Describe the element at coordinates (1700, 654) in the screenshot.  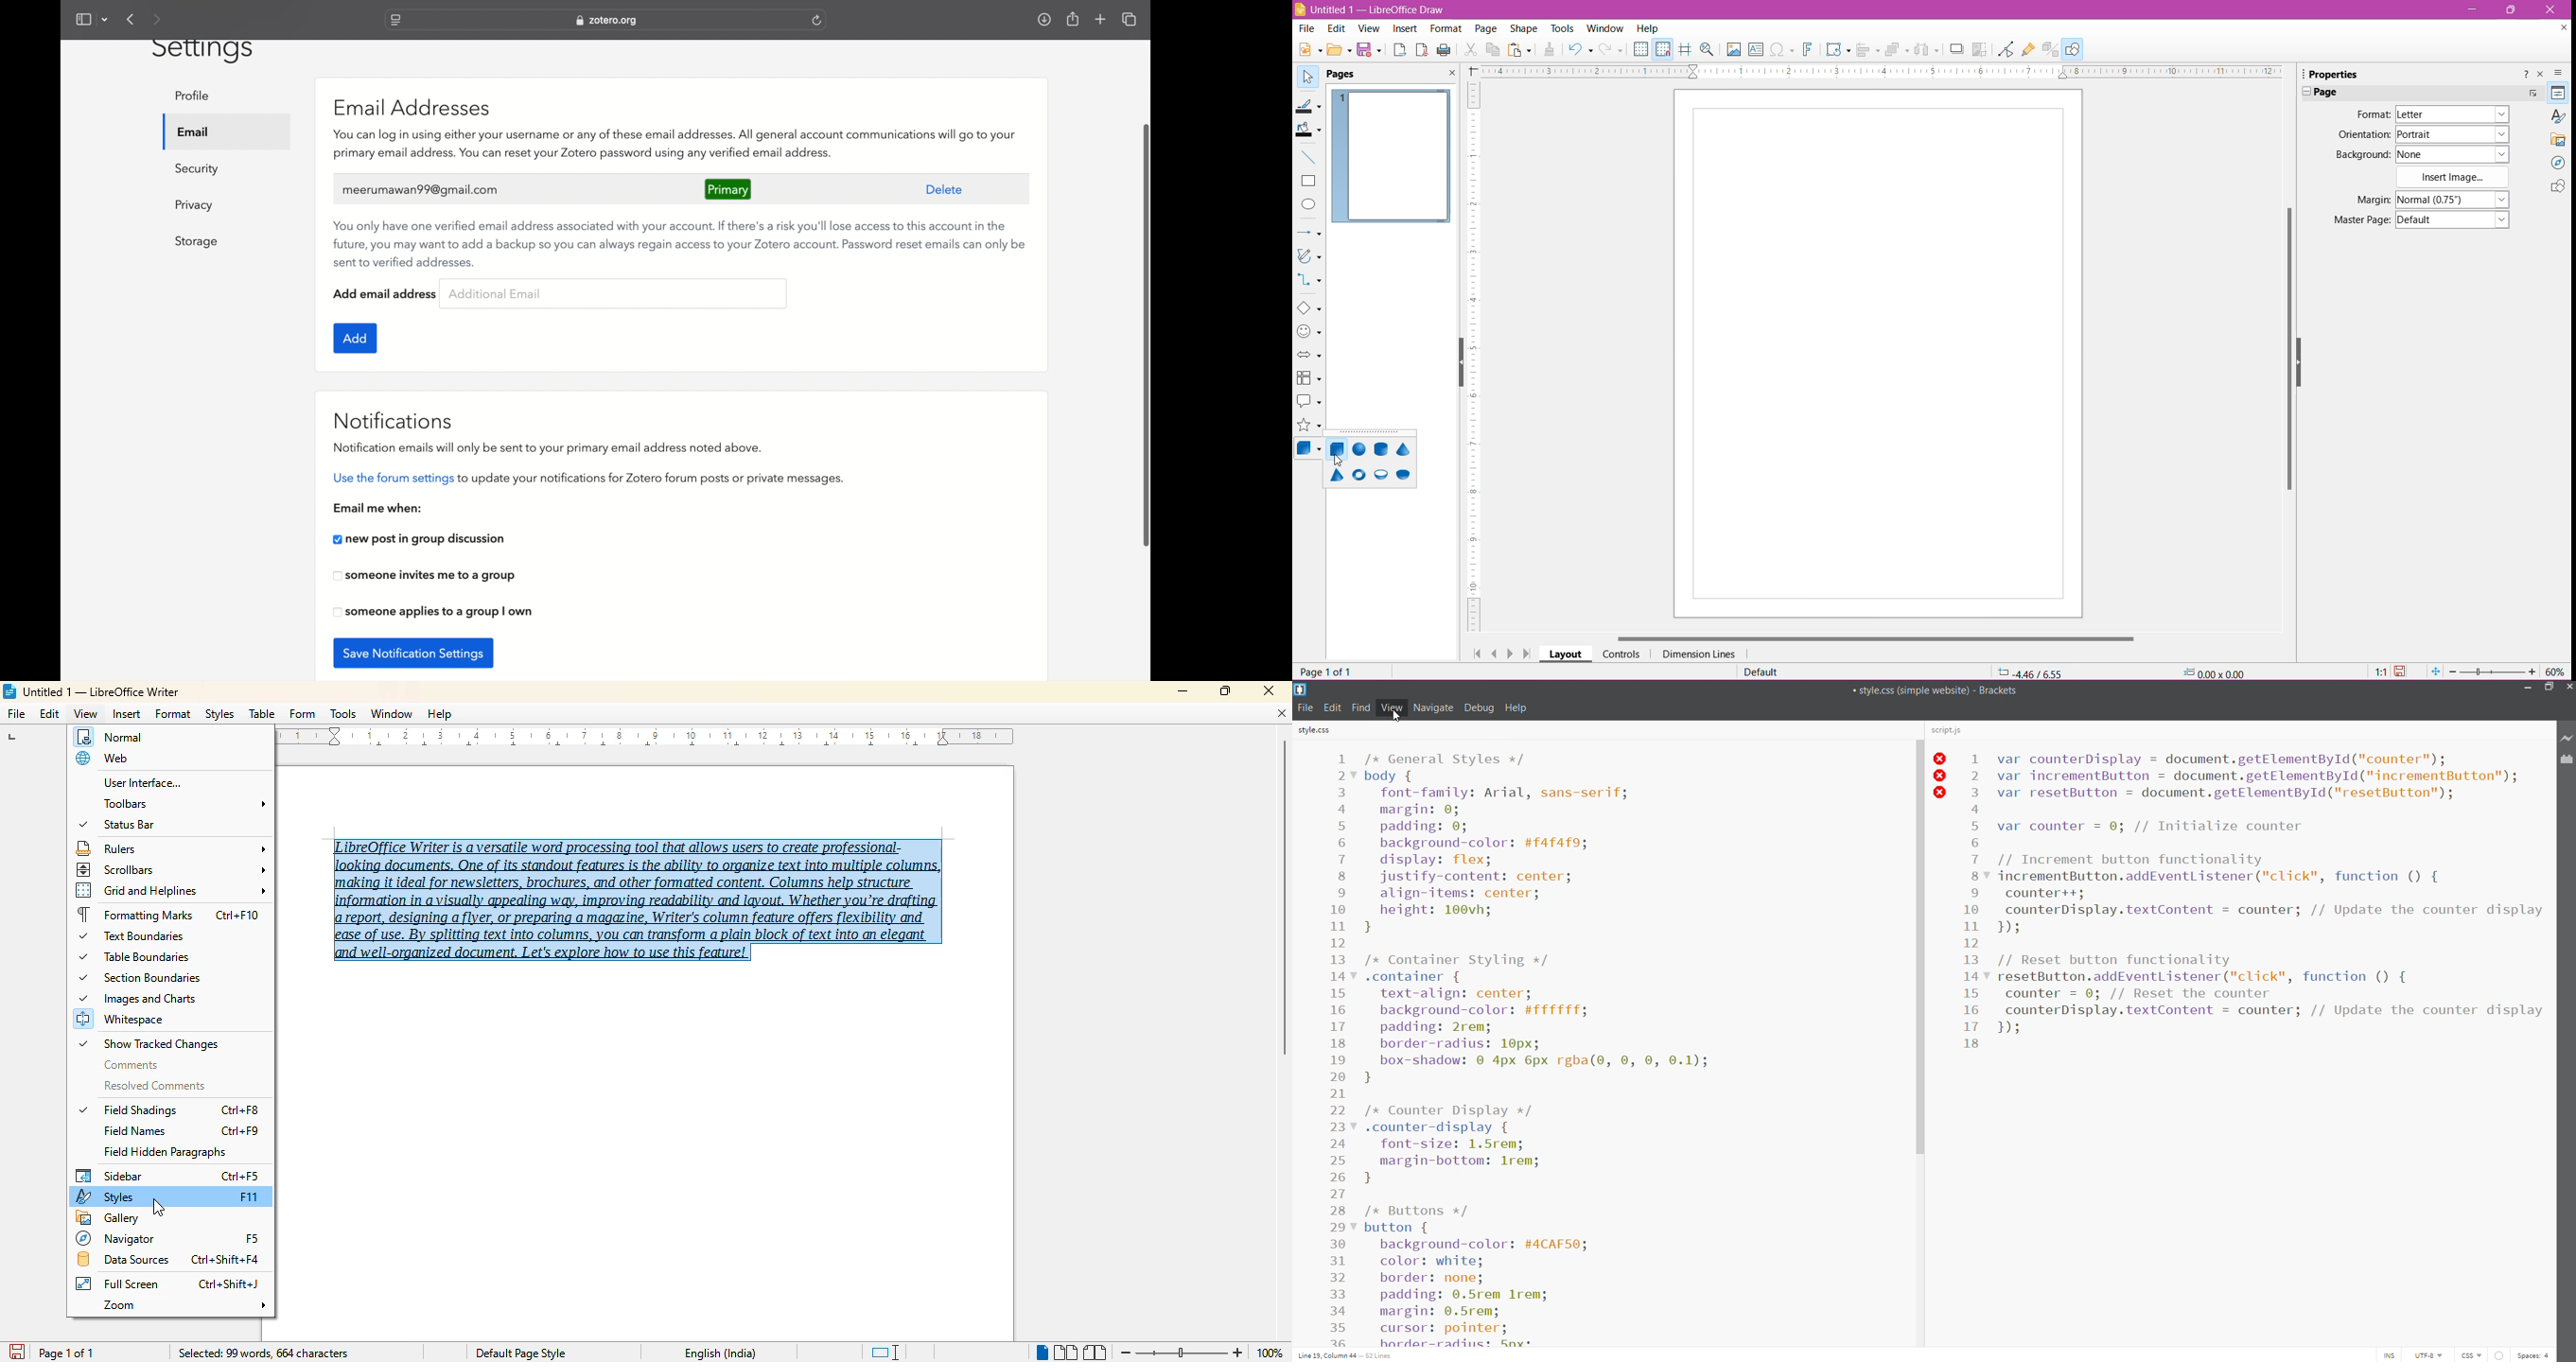
I see `Dimension Lines` at that location.